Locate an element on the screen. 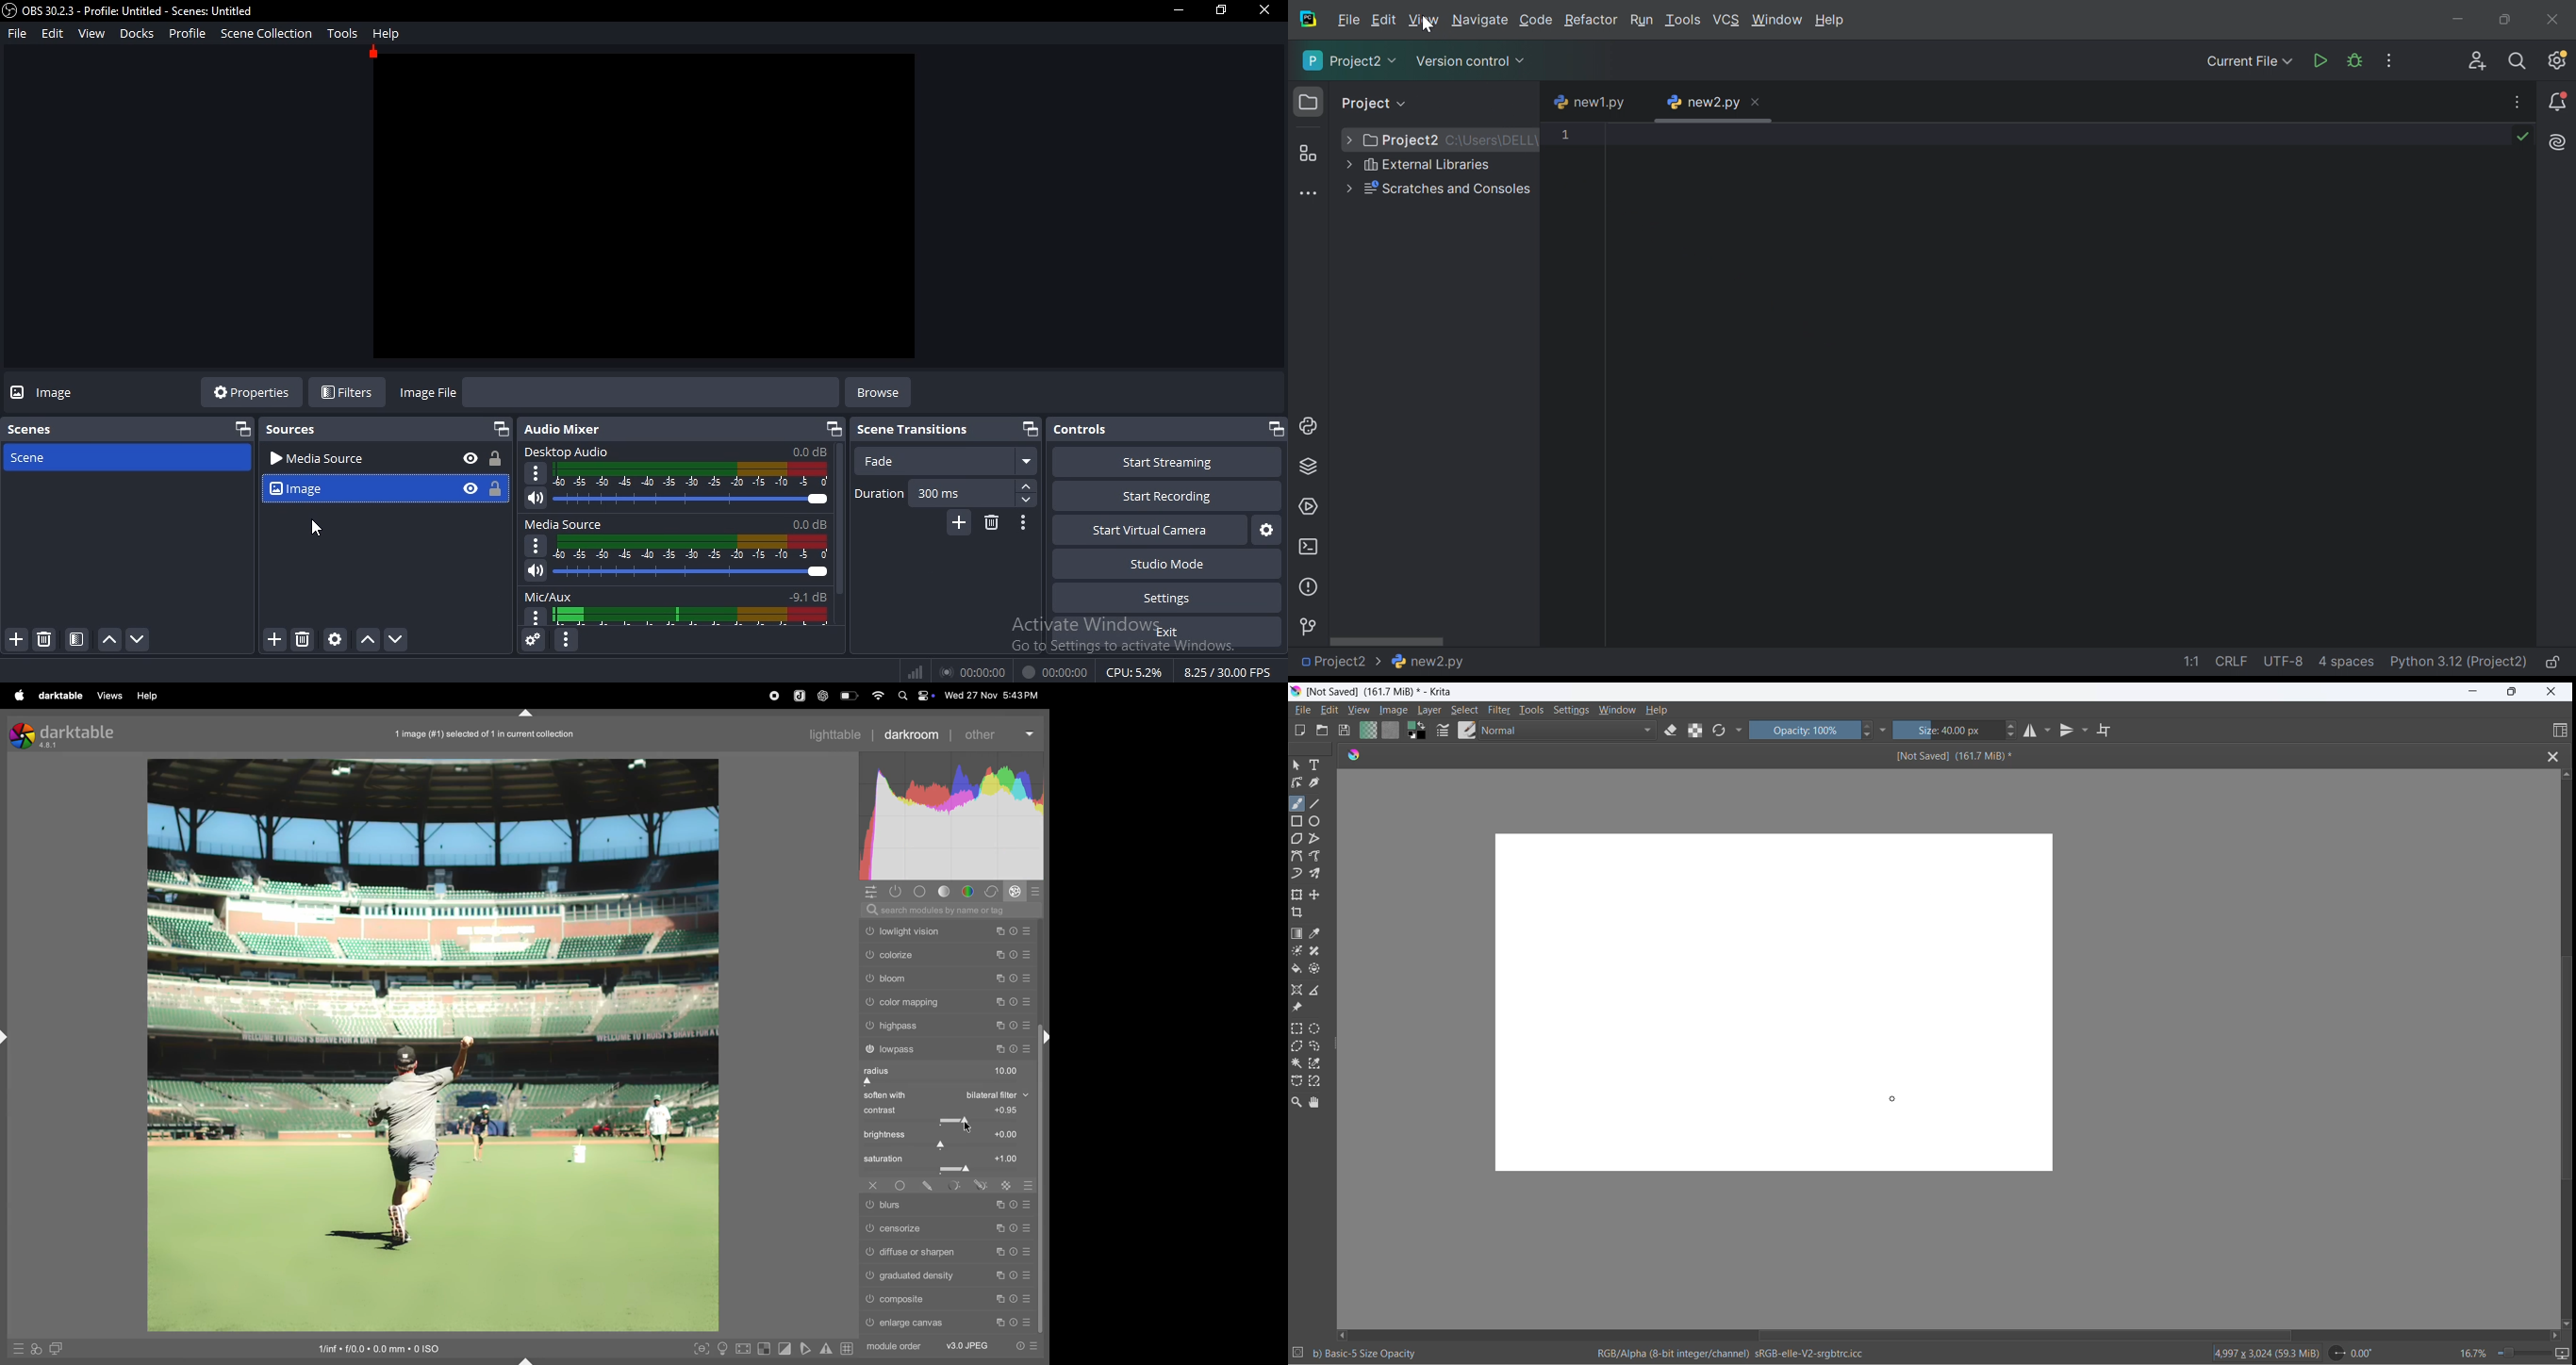 Image resolution: width=2576 pixels, height=1372 pixels. opacity information is located at coordinates (1366, 1354).